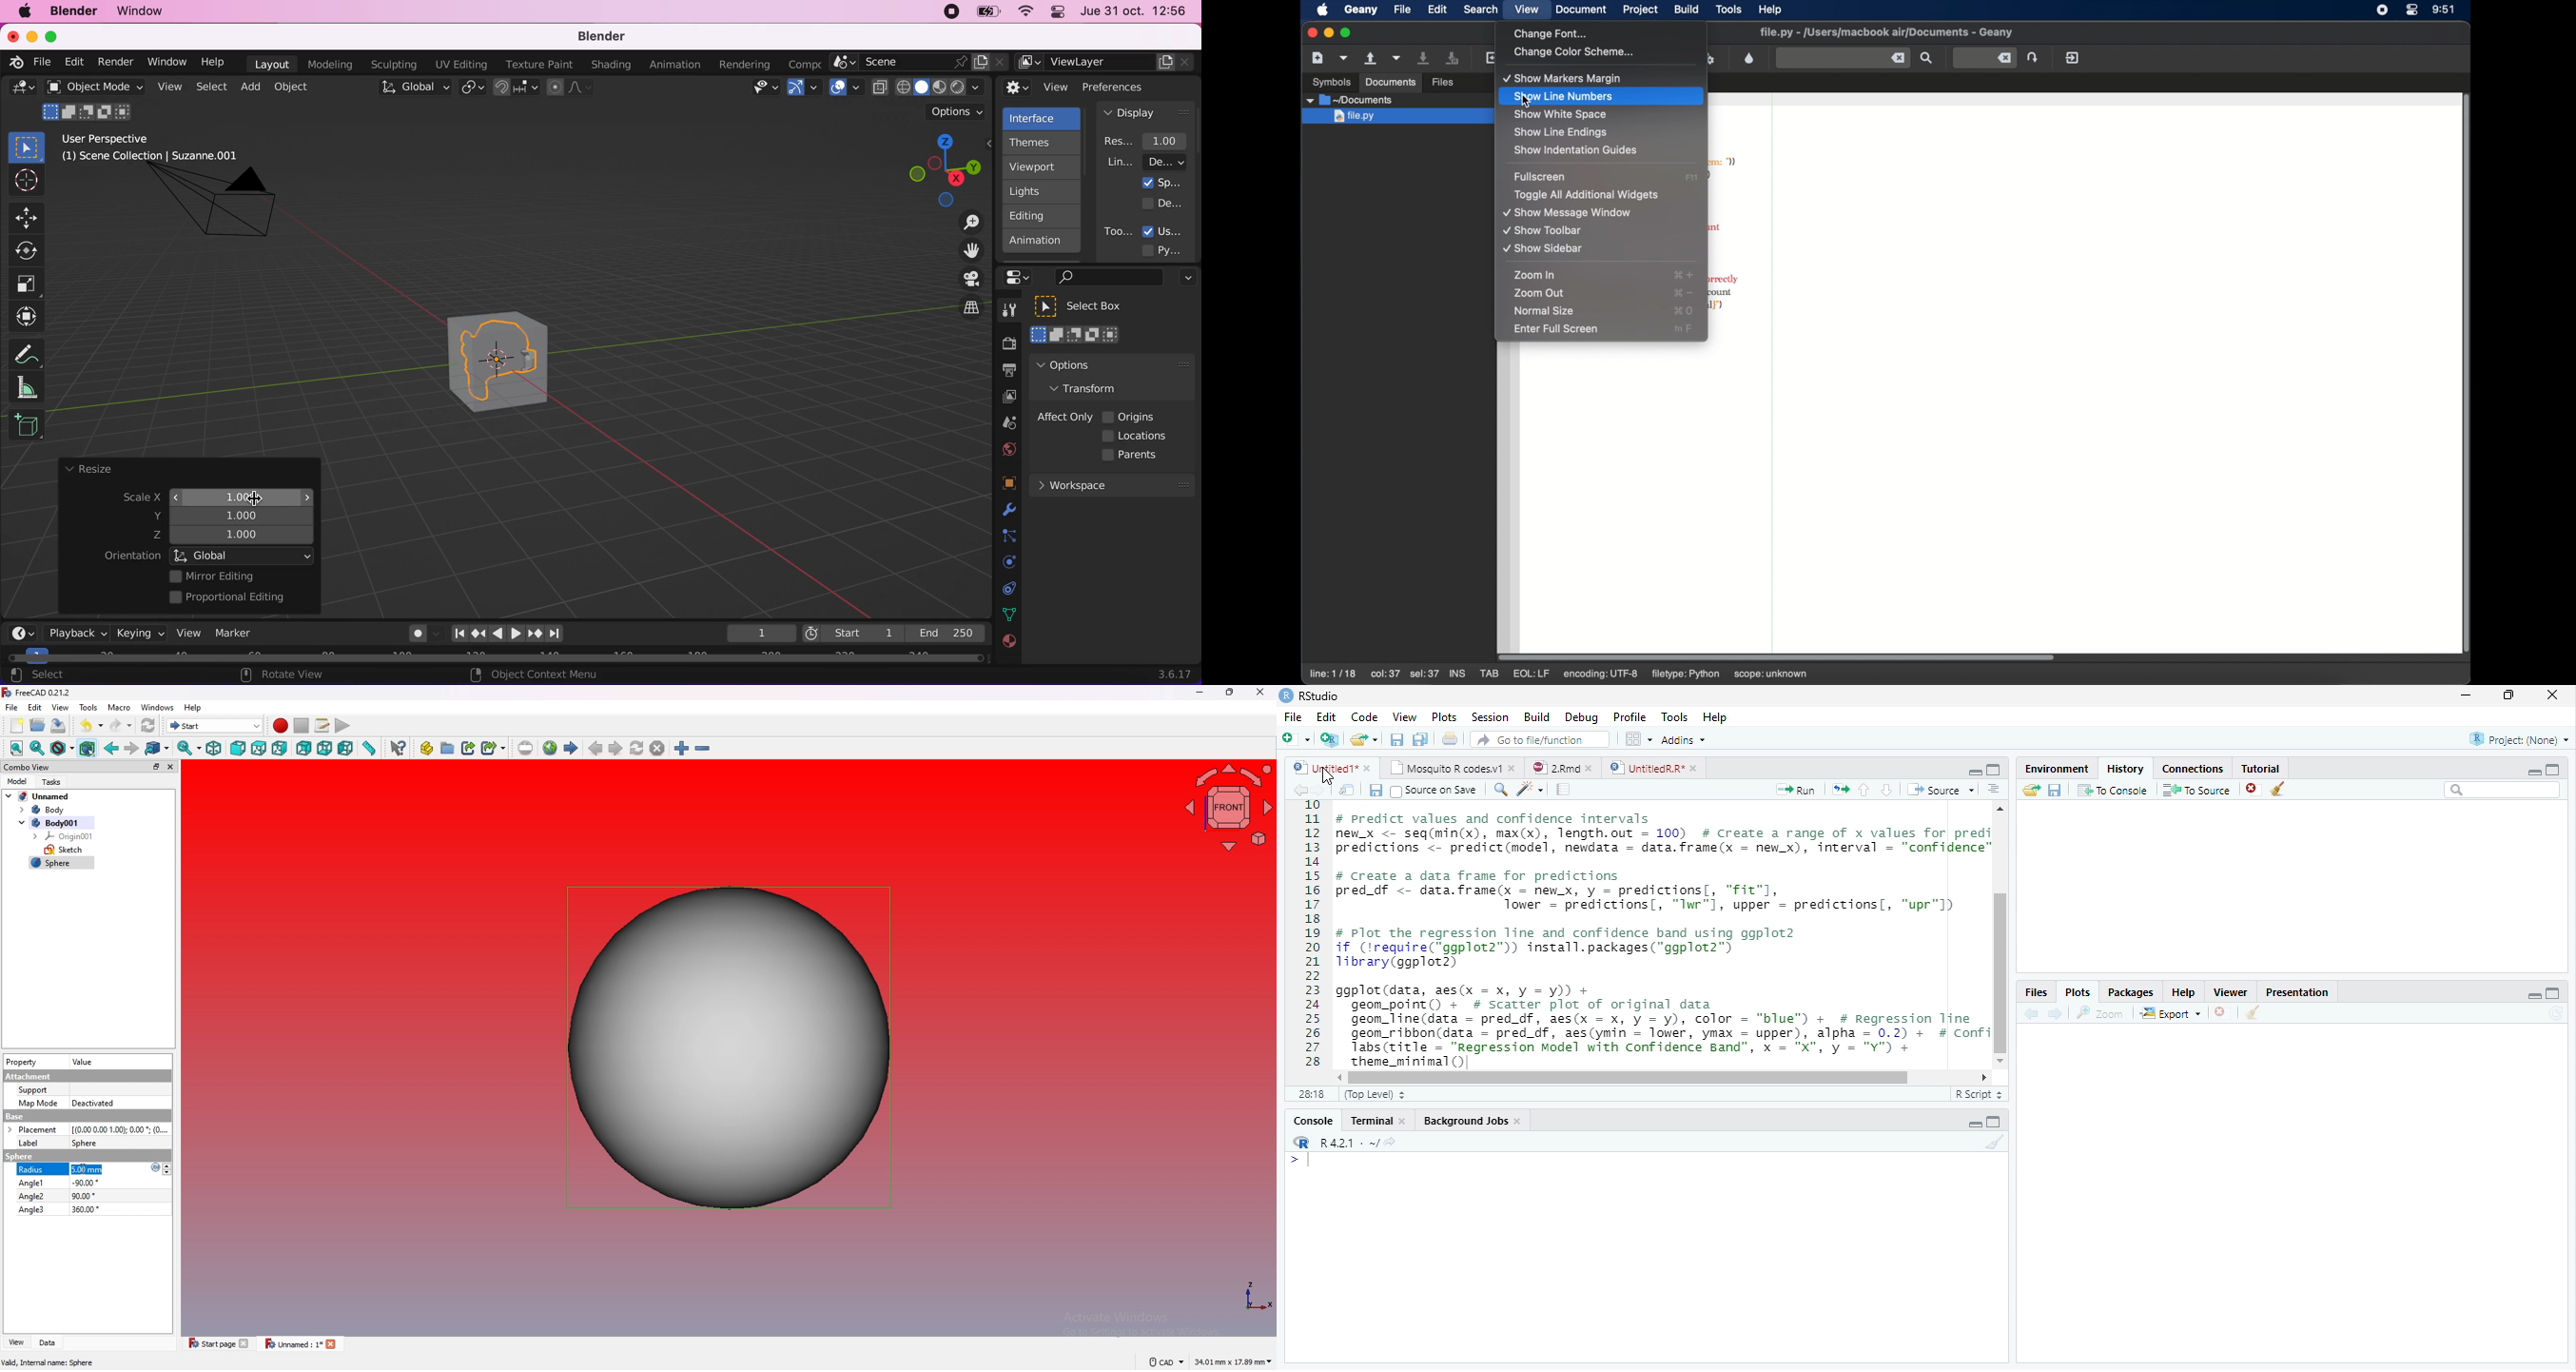 The width and height of the screenshot is (2576, 1372). What do you see at coordinates (281, 726) in the screenshot?
I see `record macro` at bounding box center [281, 726].